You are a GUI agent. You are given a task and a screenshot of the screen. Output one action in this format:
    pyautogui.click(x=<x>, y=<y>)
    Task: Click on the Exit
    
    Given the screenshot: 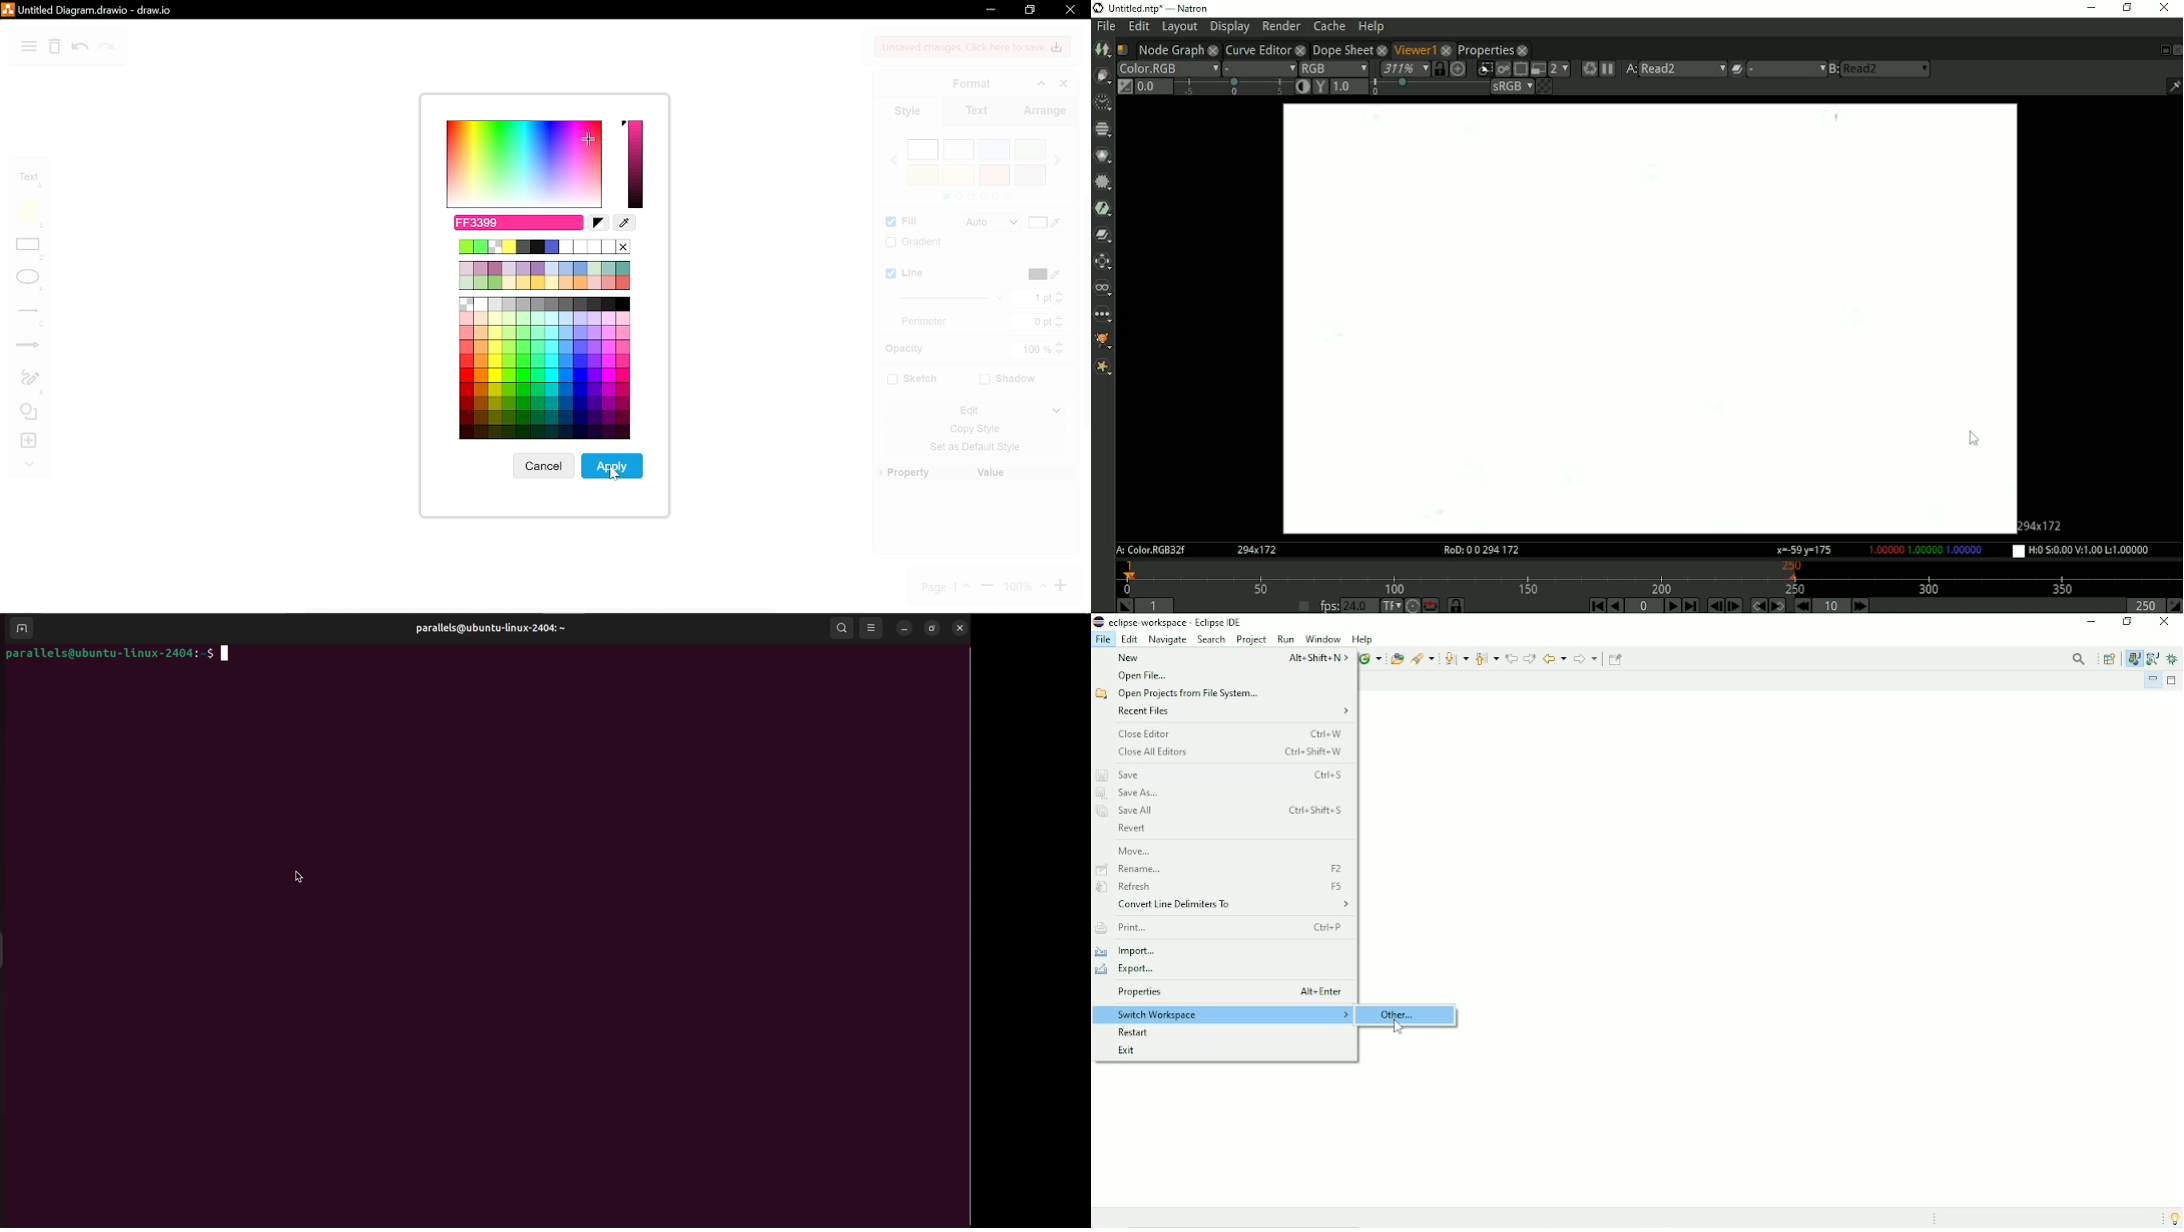 What is the action you would take?
    pyautogui.click(x=1132, y=1049)
    